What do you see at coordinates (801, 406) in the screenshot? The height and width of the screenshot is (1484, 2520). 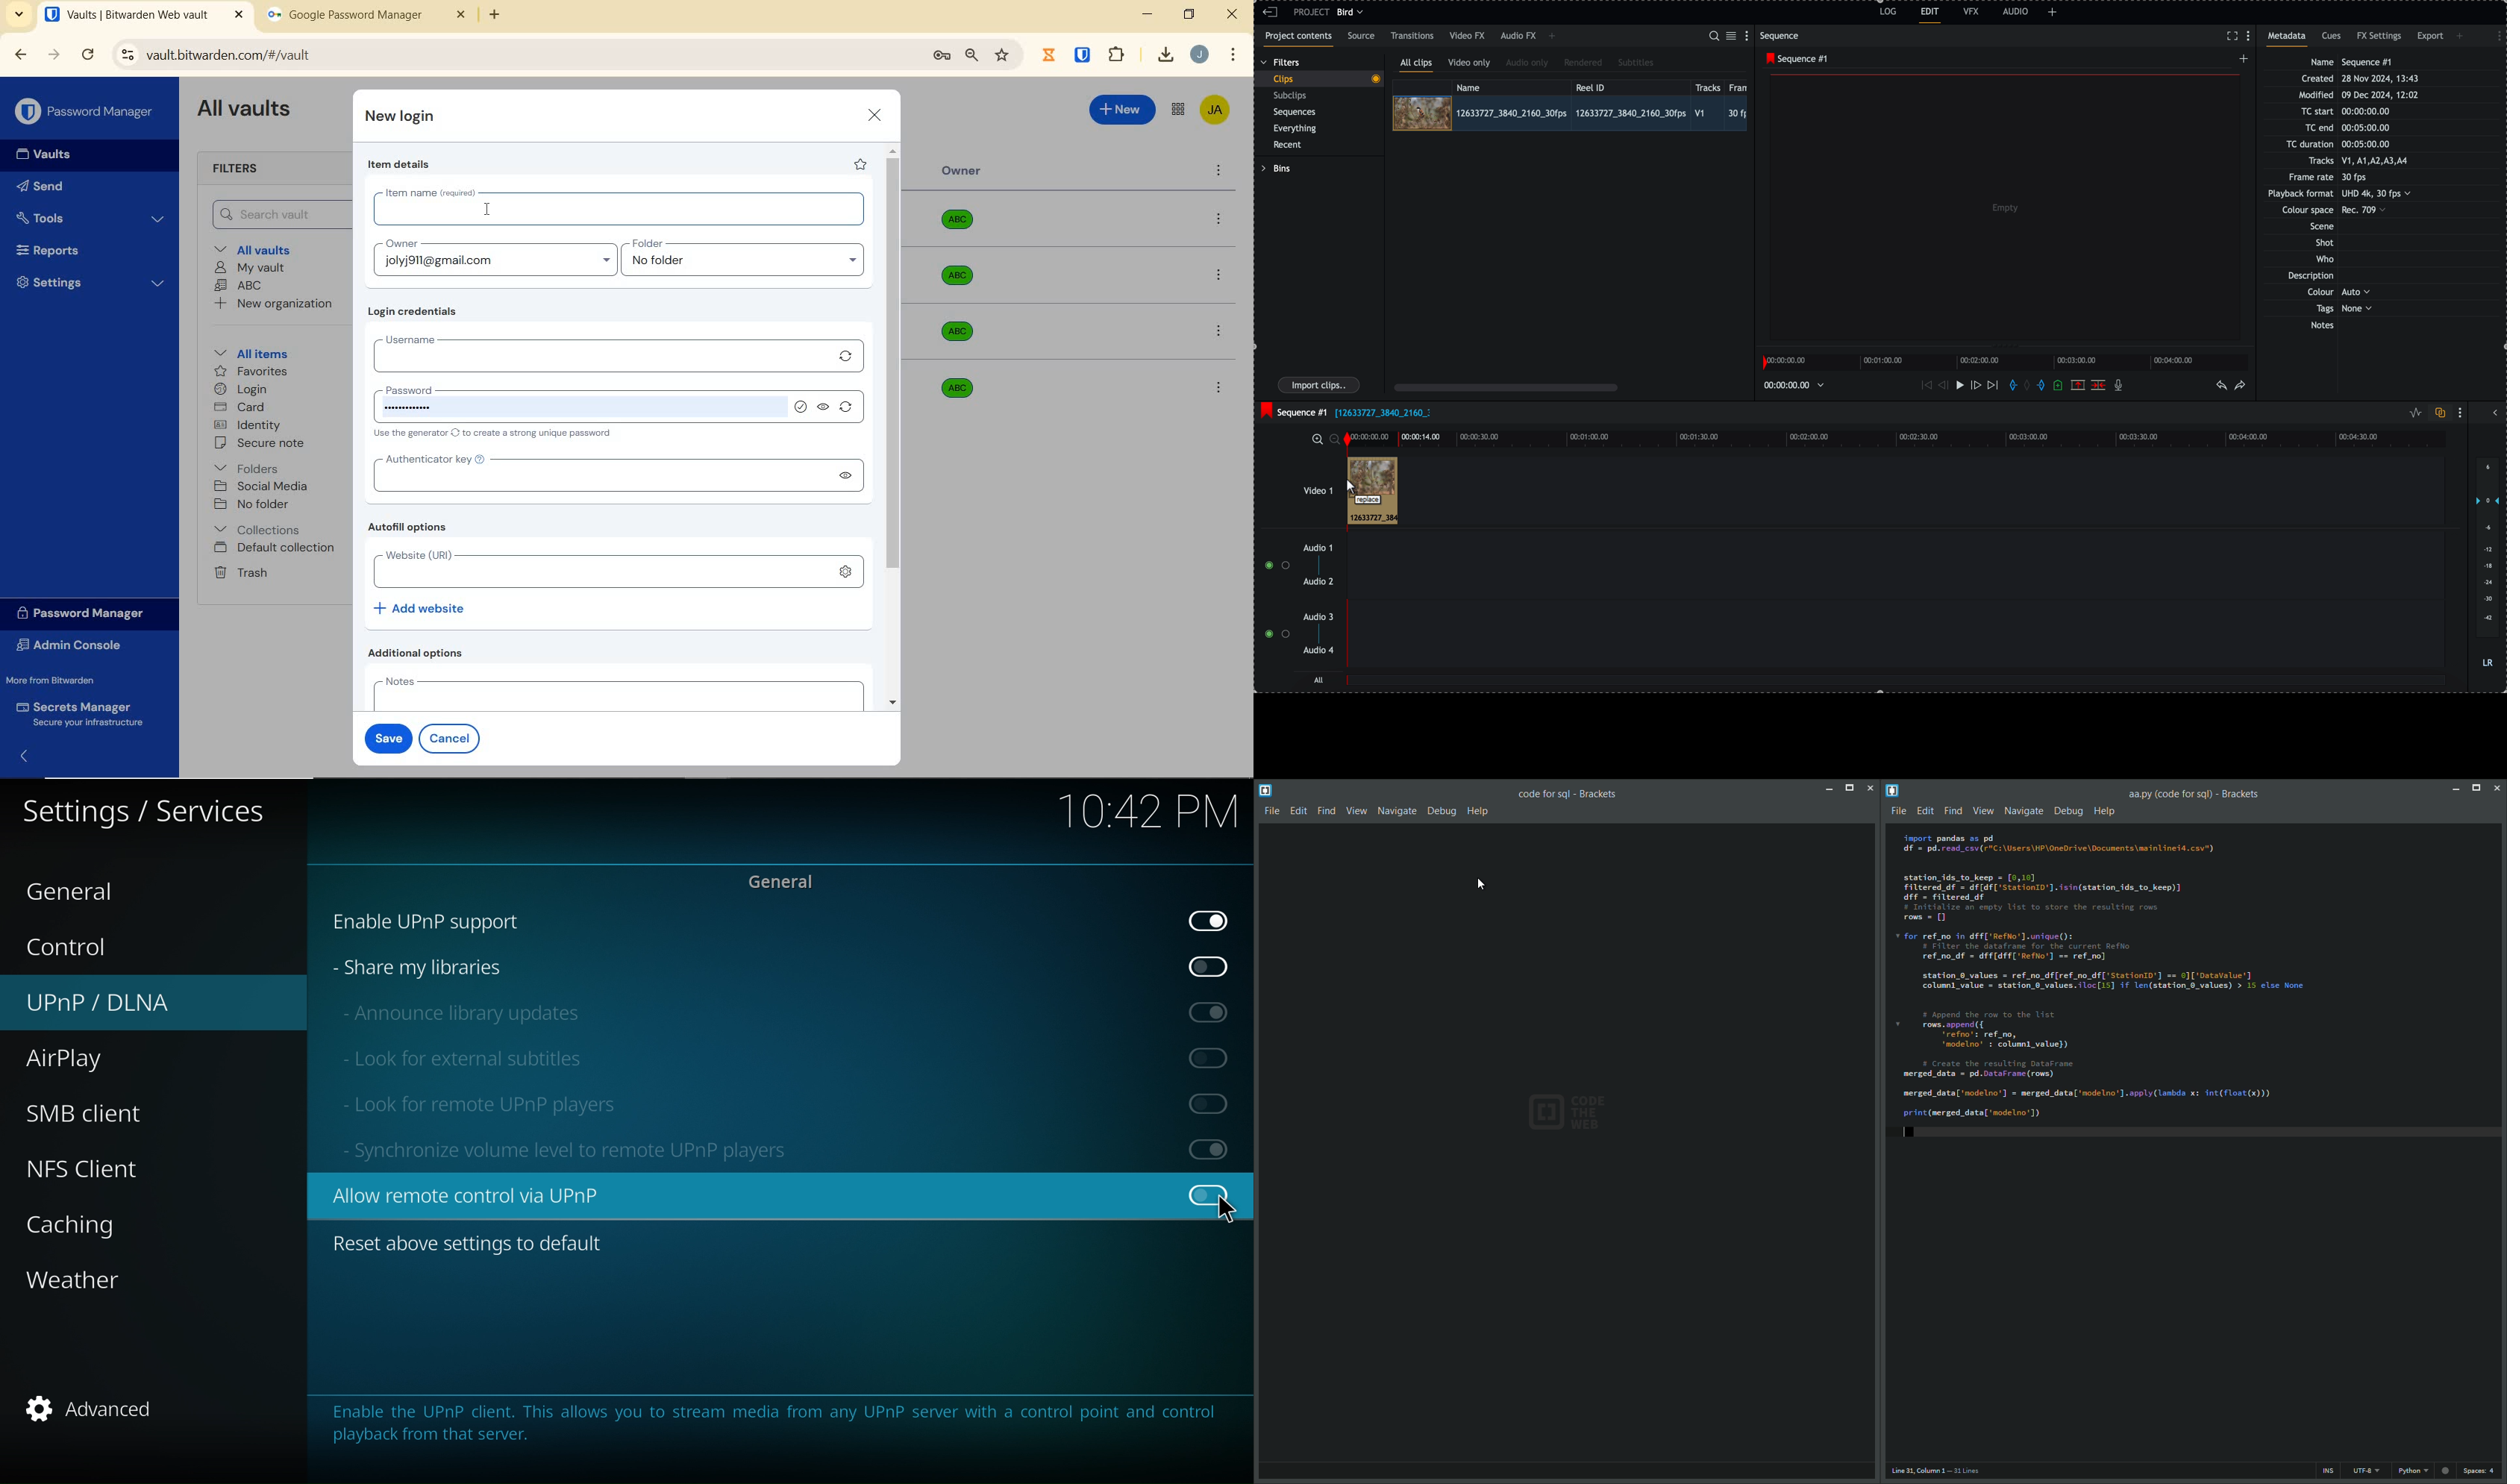 I see `good` at bounding box center [801, 406].